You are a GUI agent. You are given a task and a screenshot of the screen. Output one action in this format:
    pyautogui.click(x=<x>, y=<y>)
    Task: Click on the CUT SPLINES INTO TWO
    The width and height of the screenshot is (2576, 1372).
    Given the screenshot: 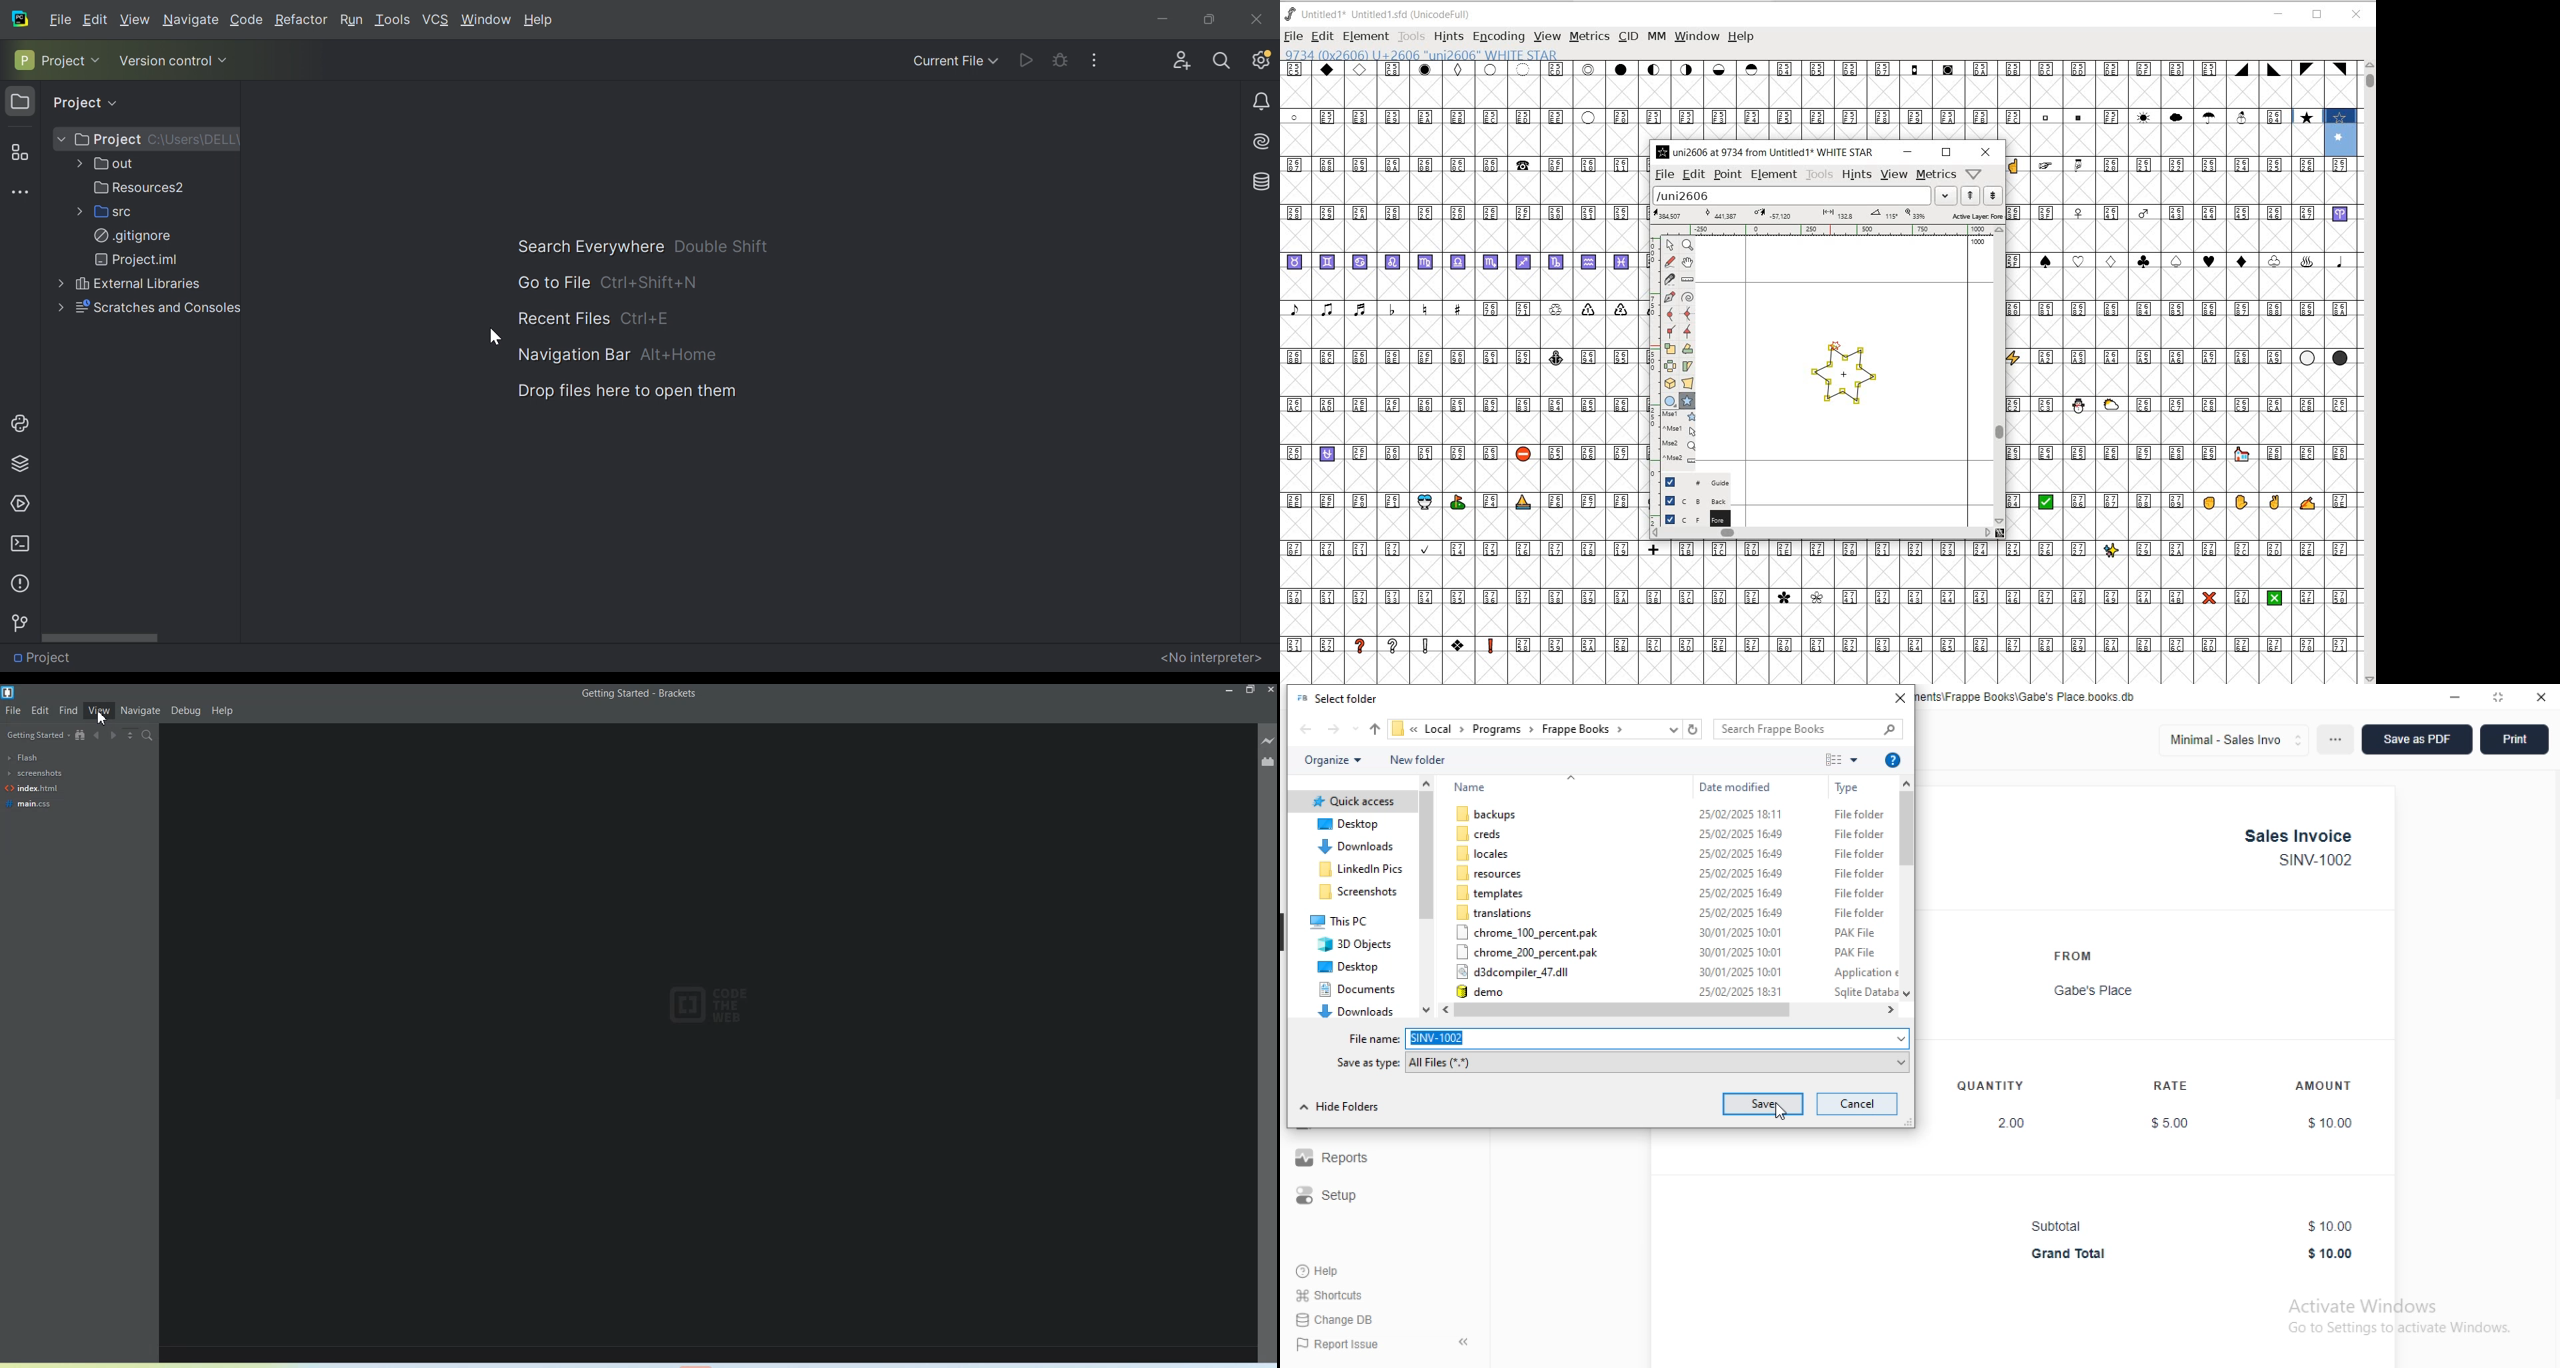 What is the action you would take?
    pyautogui.click(x=1670, y=279)
    